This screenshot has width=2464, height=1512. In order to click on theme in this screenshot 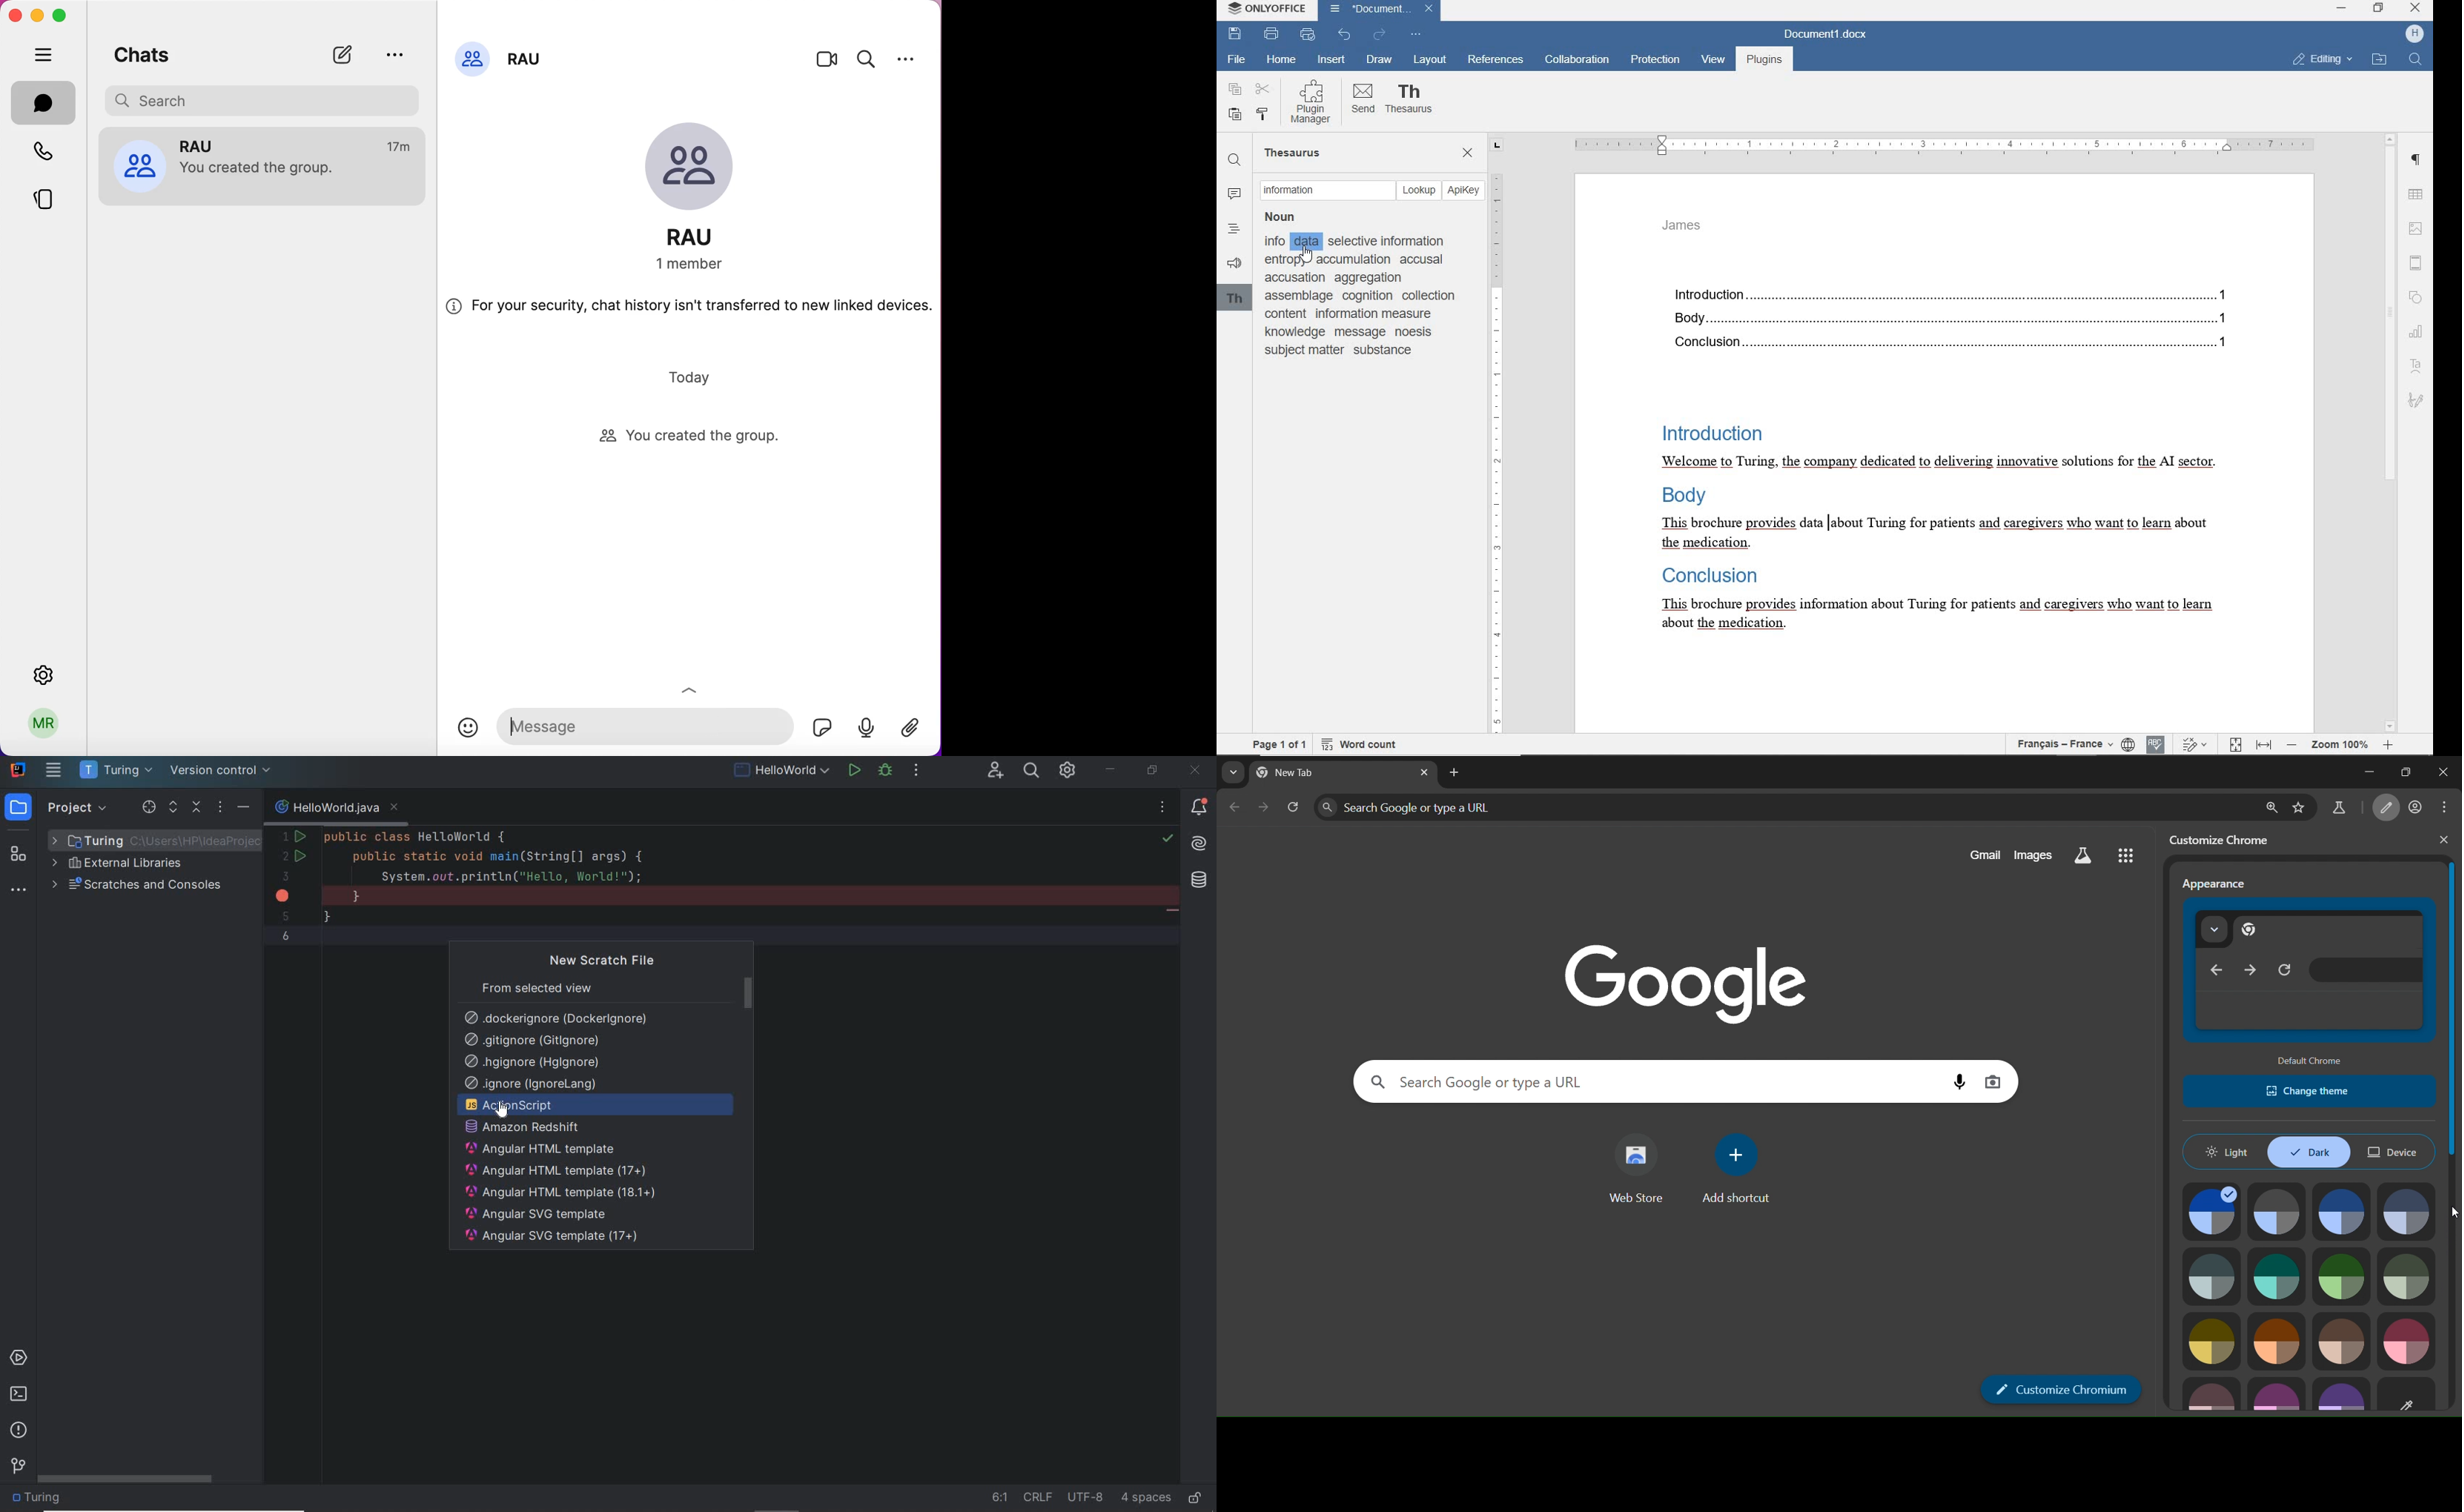, I will do `click(2214, 1213)`.